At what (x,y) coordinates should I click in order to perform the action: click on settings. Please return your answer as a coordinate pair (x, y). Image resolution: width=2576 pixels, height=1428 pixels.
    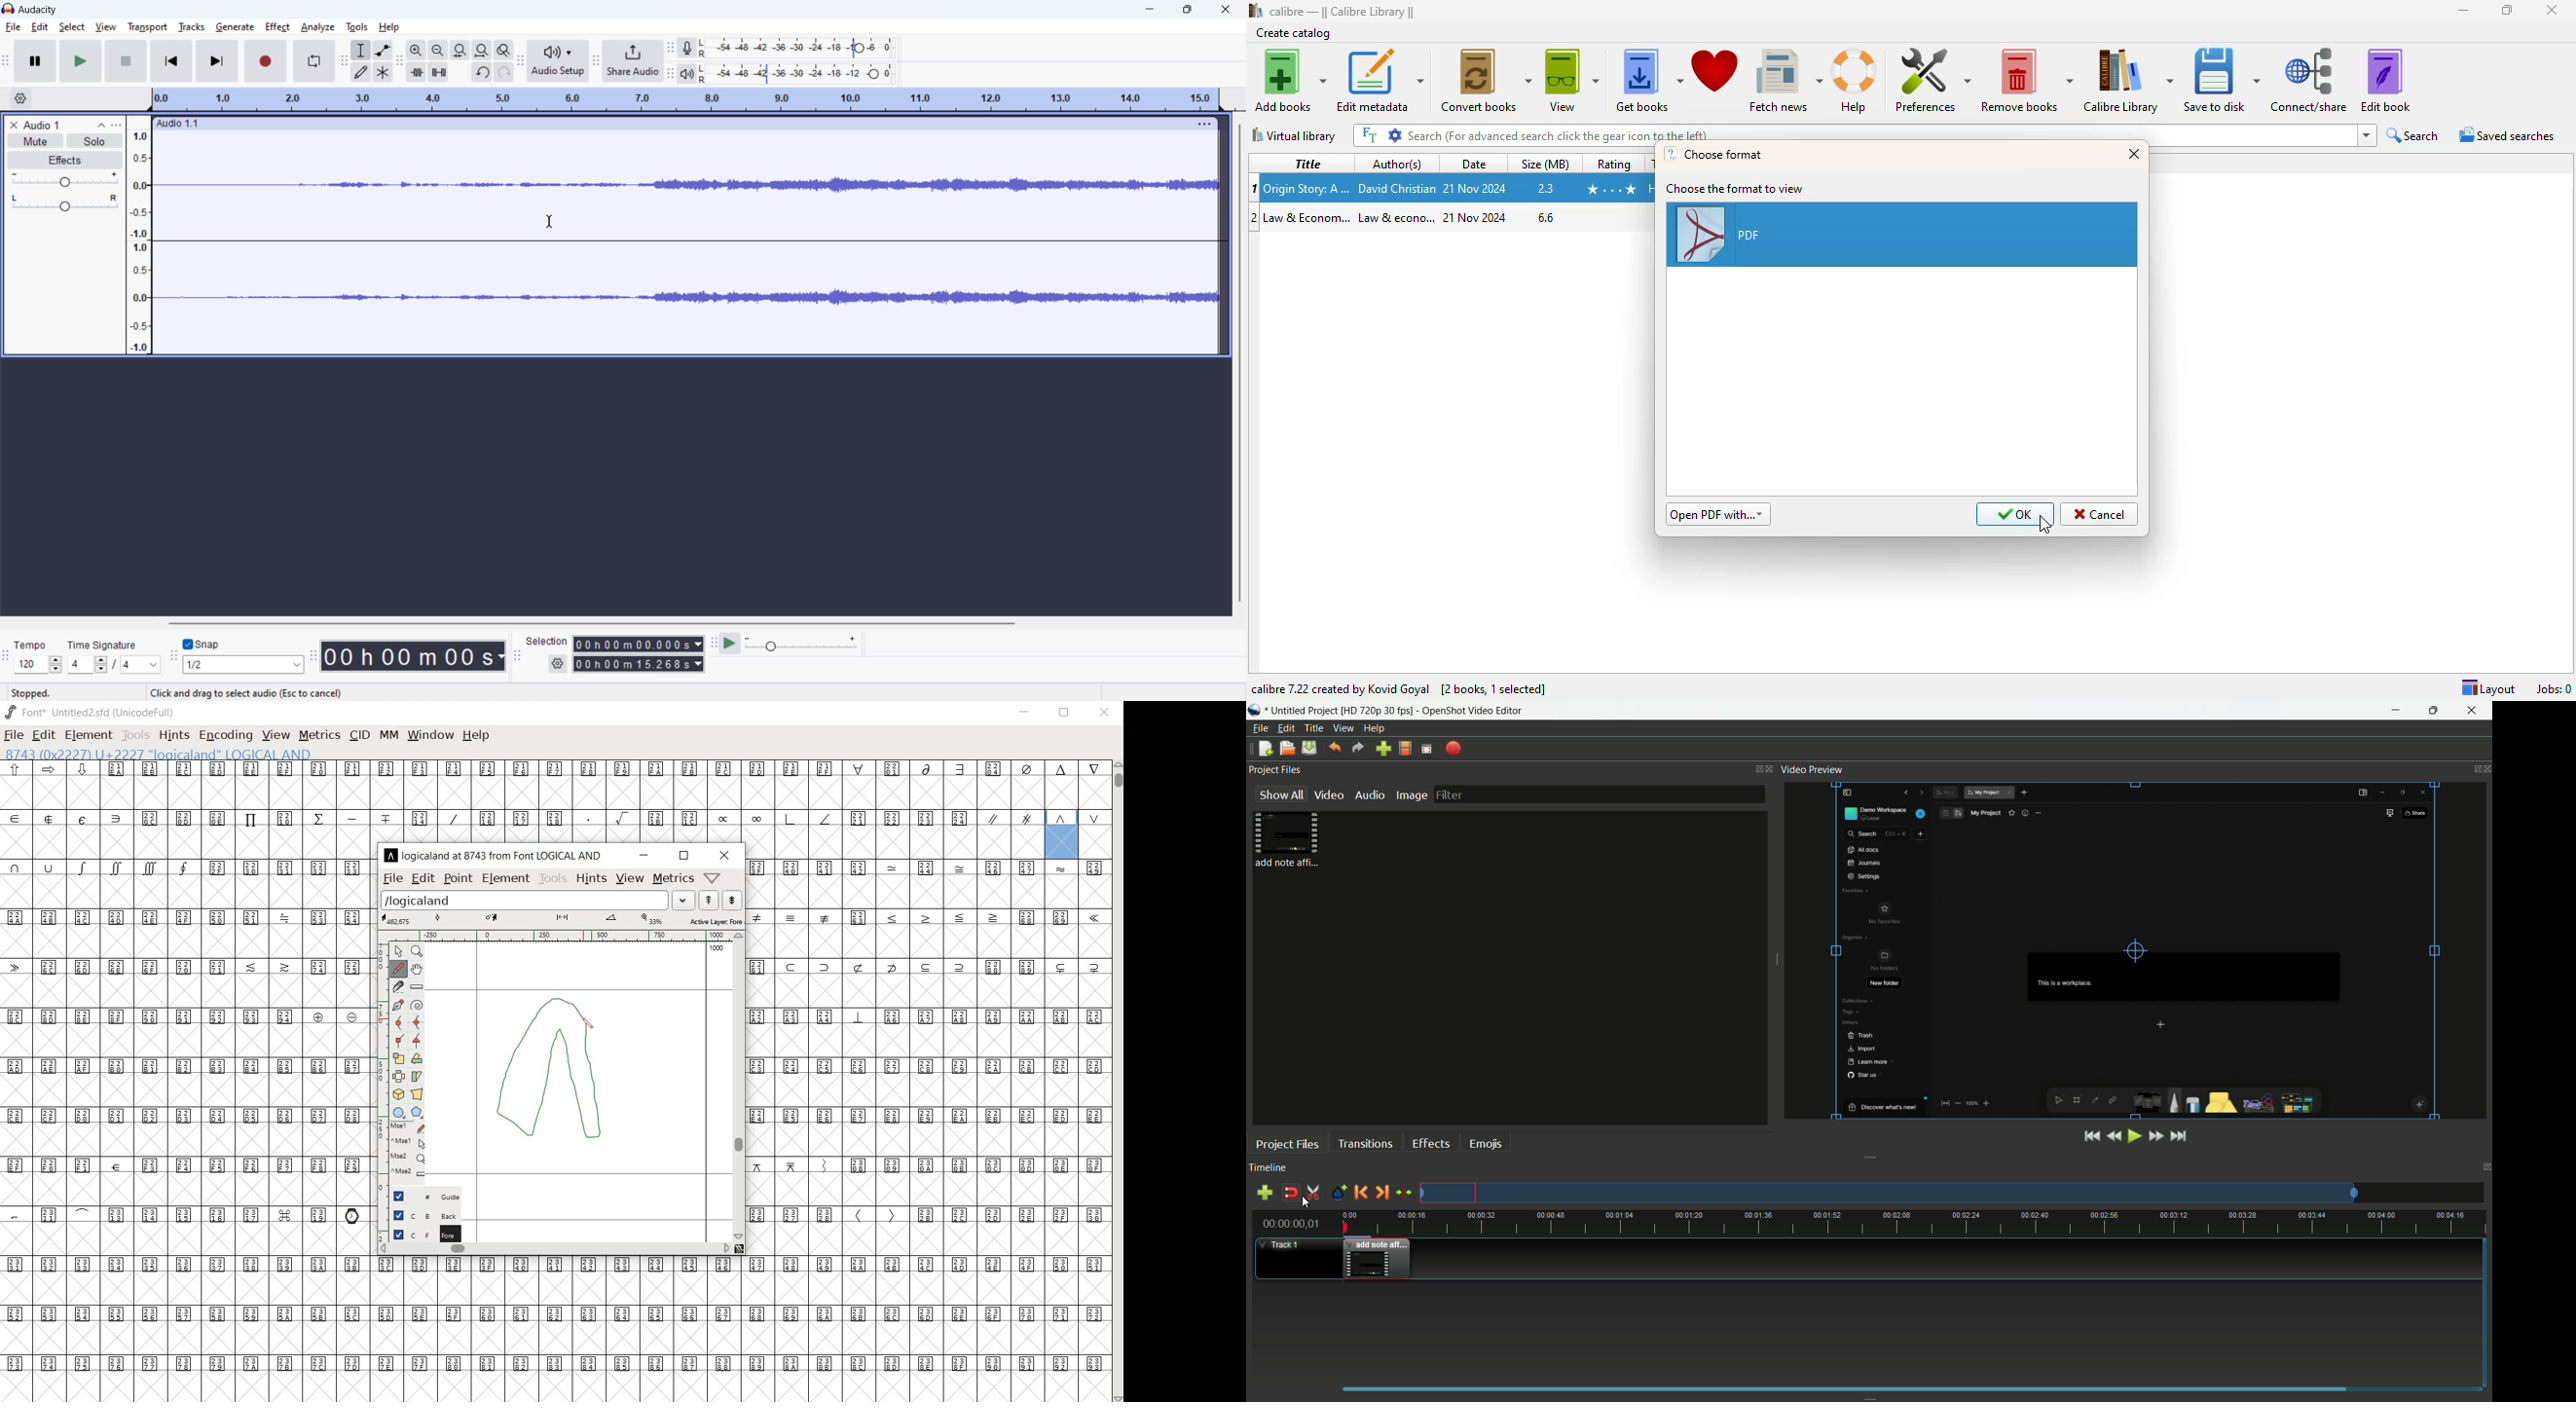
    Looking at the image, I should click on (1395, 135).